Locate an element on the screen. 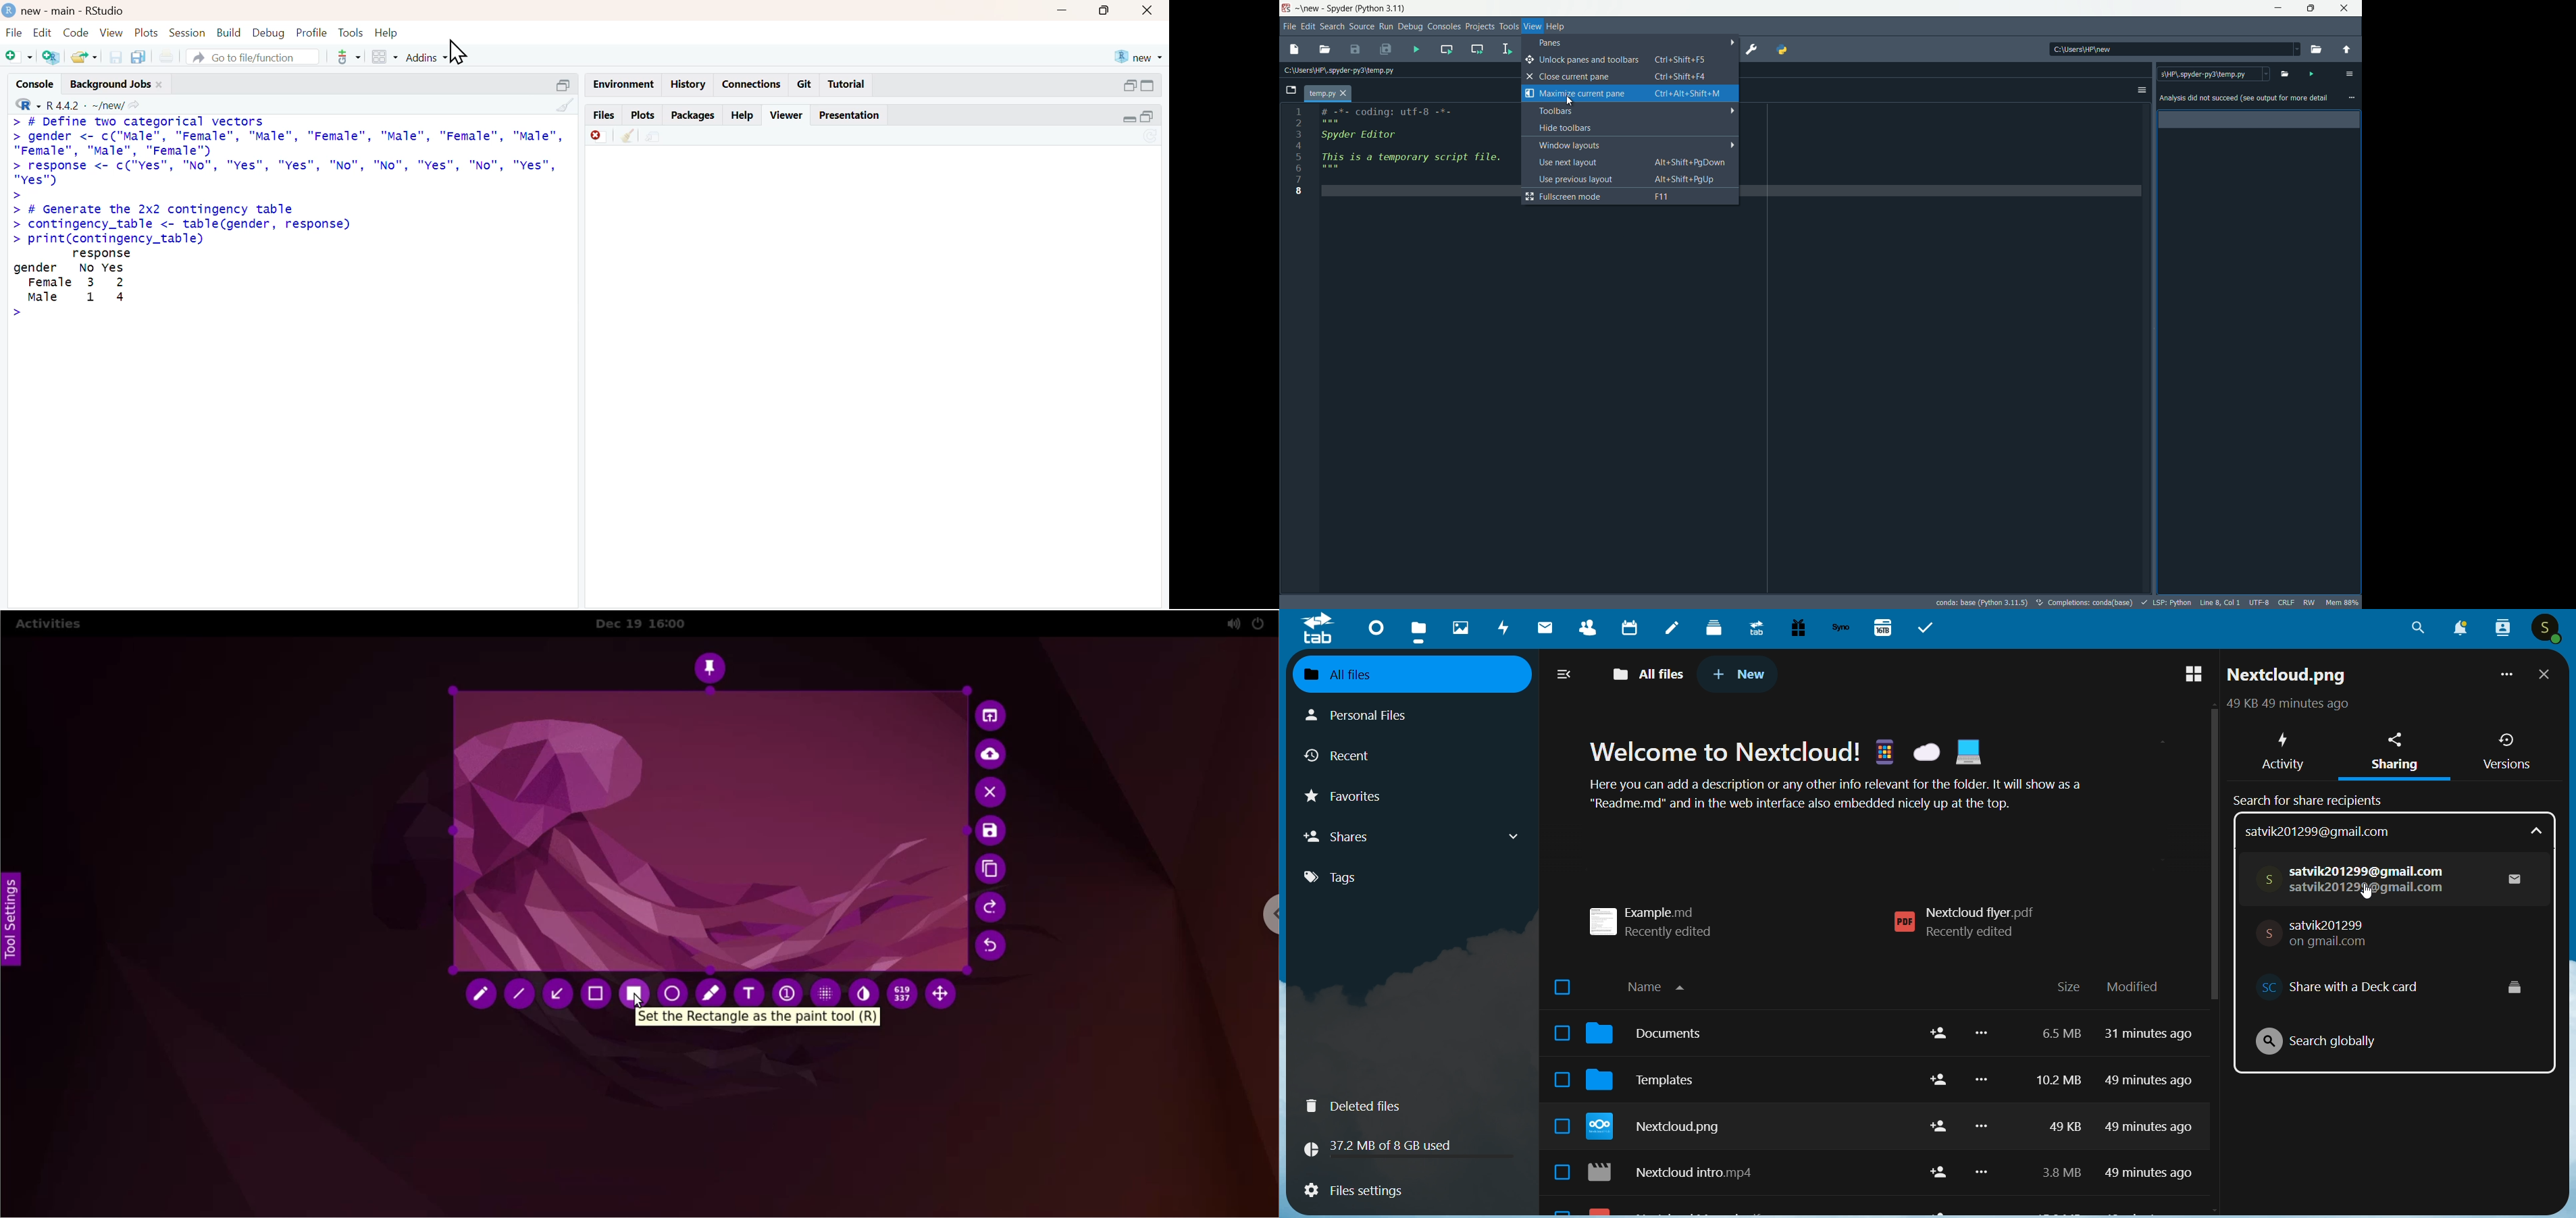 This screenshot has width=2576, height=1232. upgrade is located at coordinates (1754, 627).